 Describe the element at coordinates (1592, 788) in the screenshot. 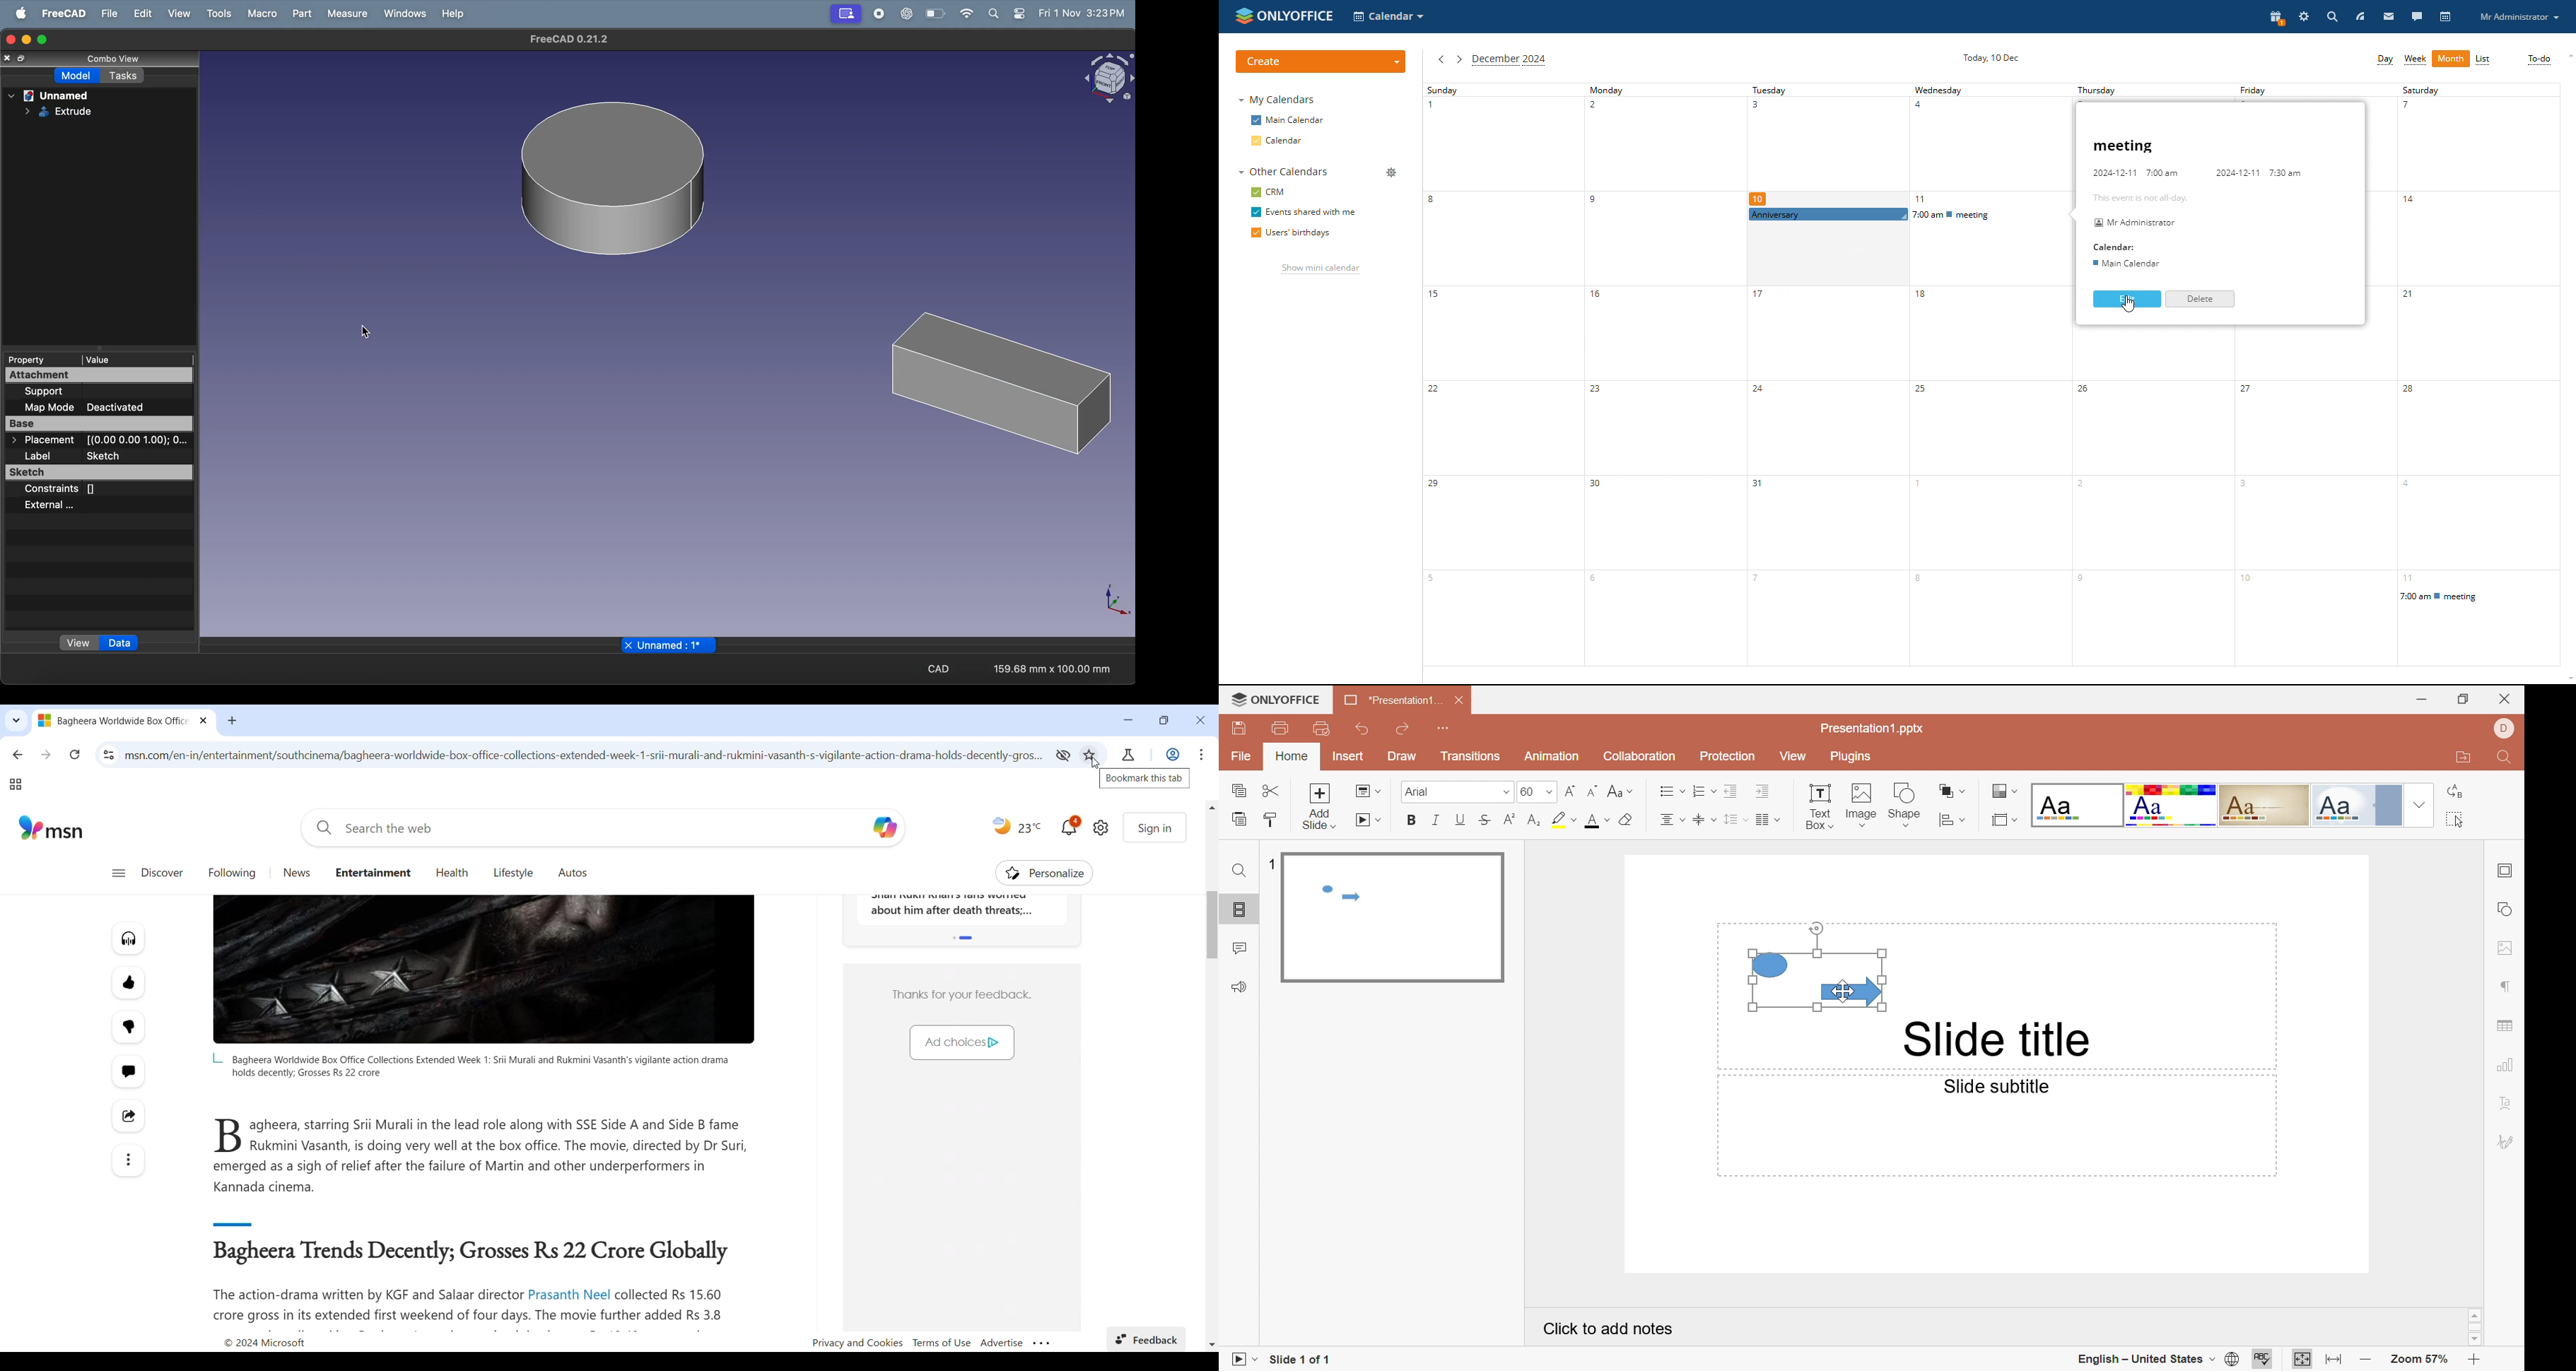

I see `Decrement Font Size` at that location.